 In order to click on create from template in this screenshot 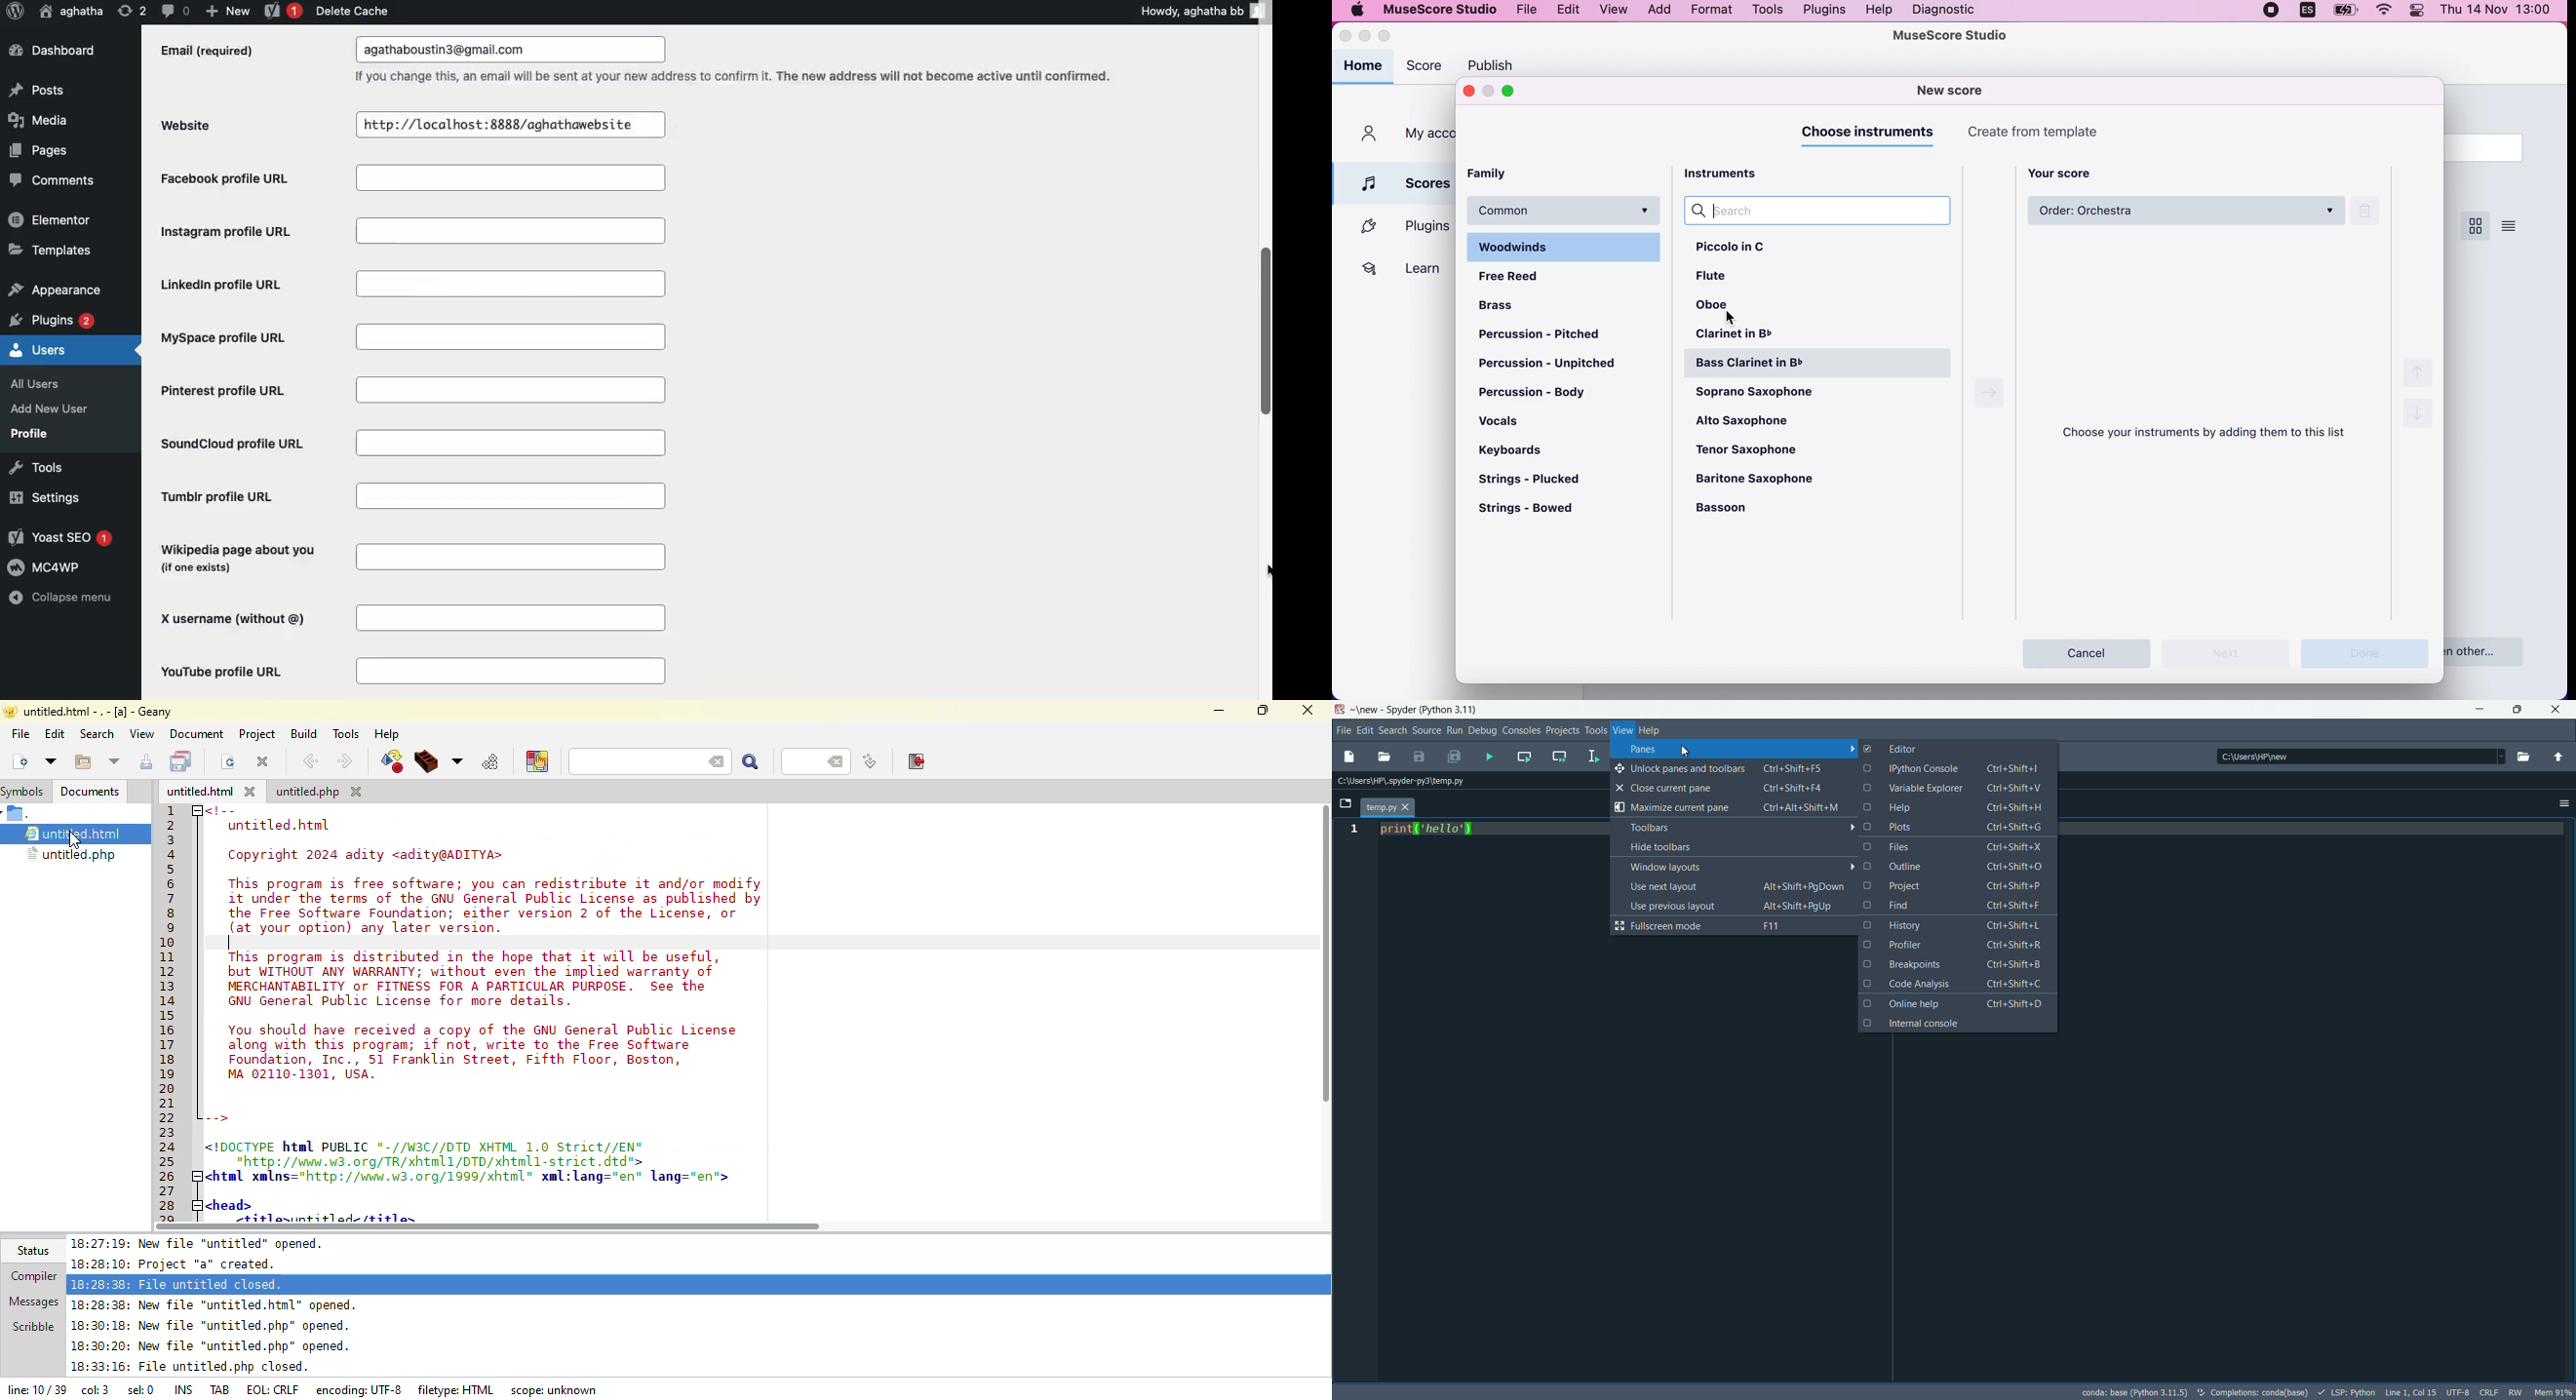, I will do `click(2041, 133)`.